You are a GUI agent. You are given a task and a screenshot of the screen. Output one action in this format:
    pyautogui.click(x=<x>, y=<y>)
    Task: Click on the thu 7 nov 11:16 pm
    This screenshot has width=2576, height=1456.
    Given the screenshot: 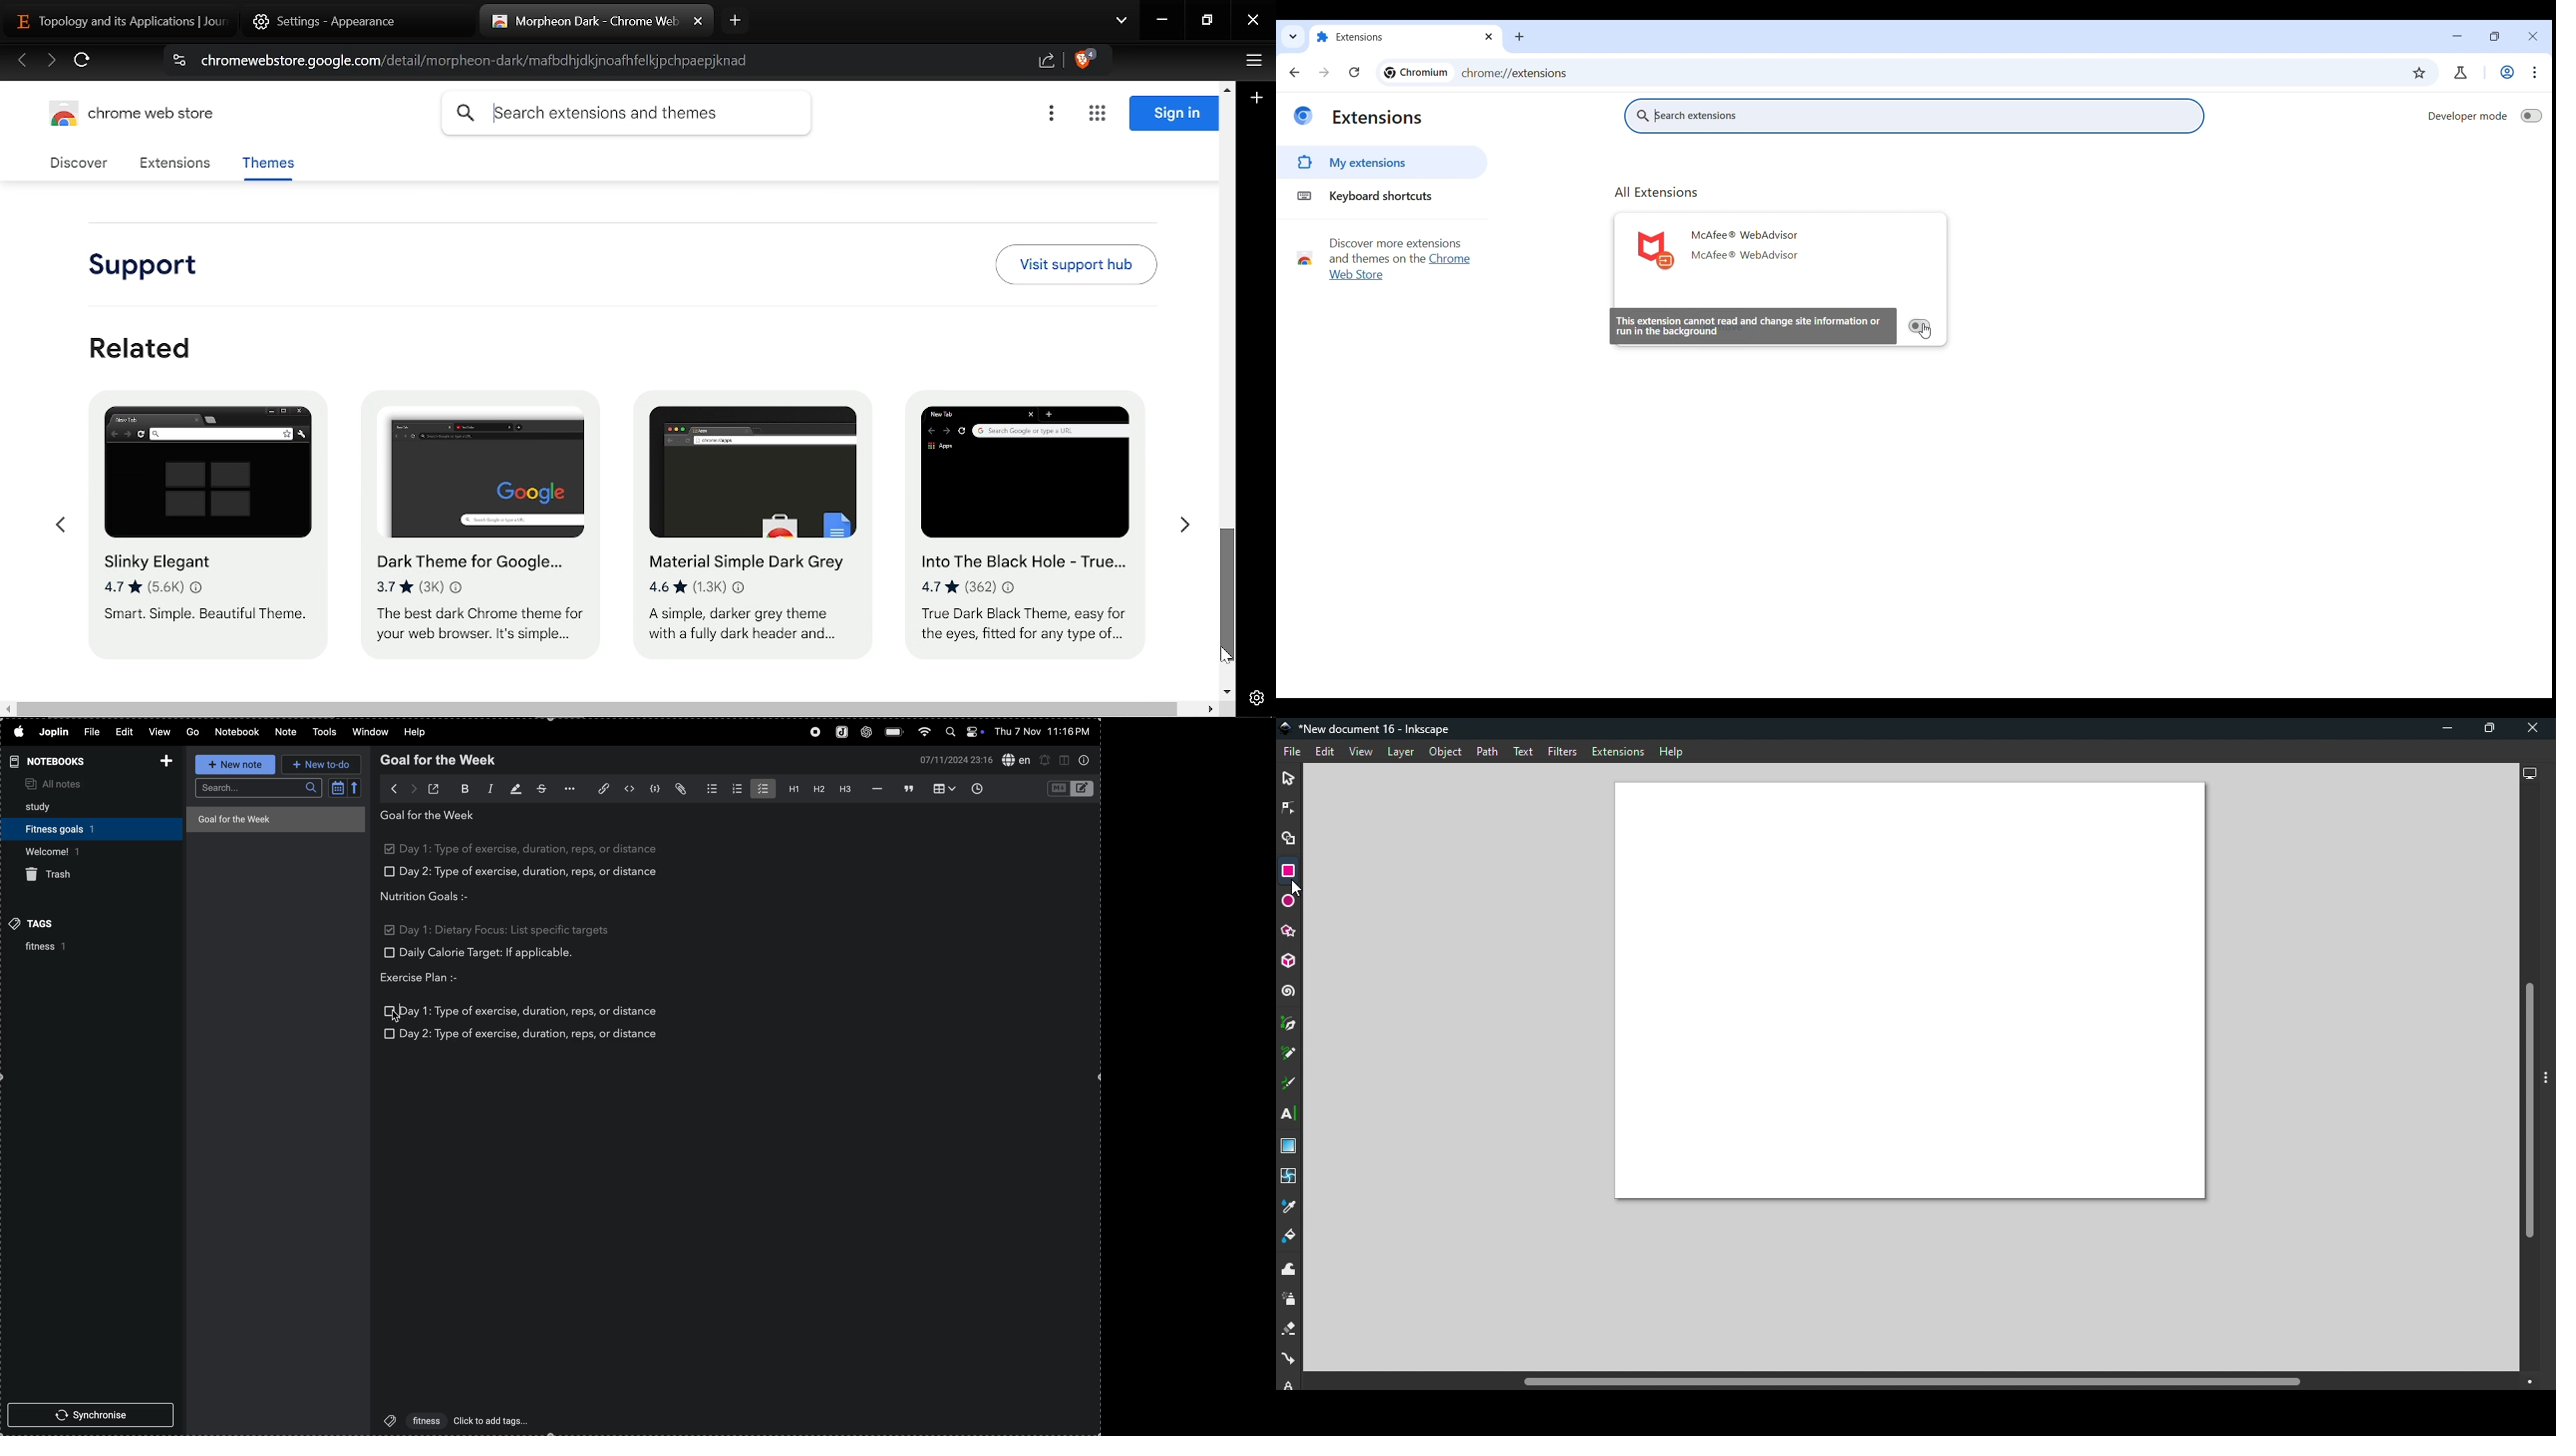 What is the action you would take?
    pyautogui.click(x=1046, y=732)
    